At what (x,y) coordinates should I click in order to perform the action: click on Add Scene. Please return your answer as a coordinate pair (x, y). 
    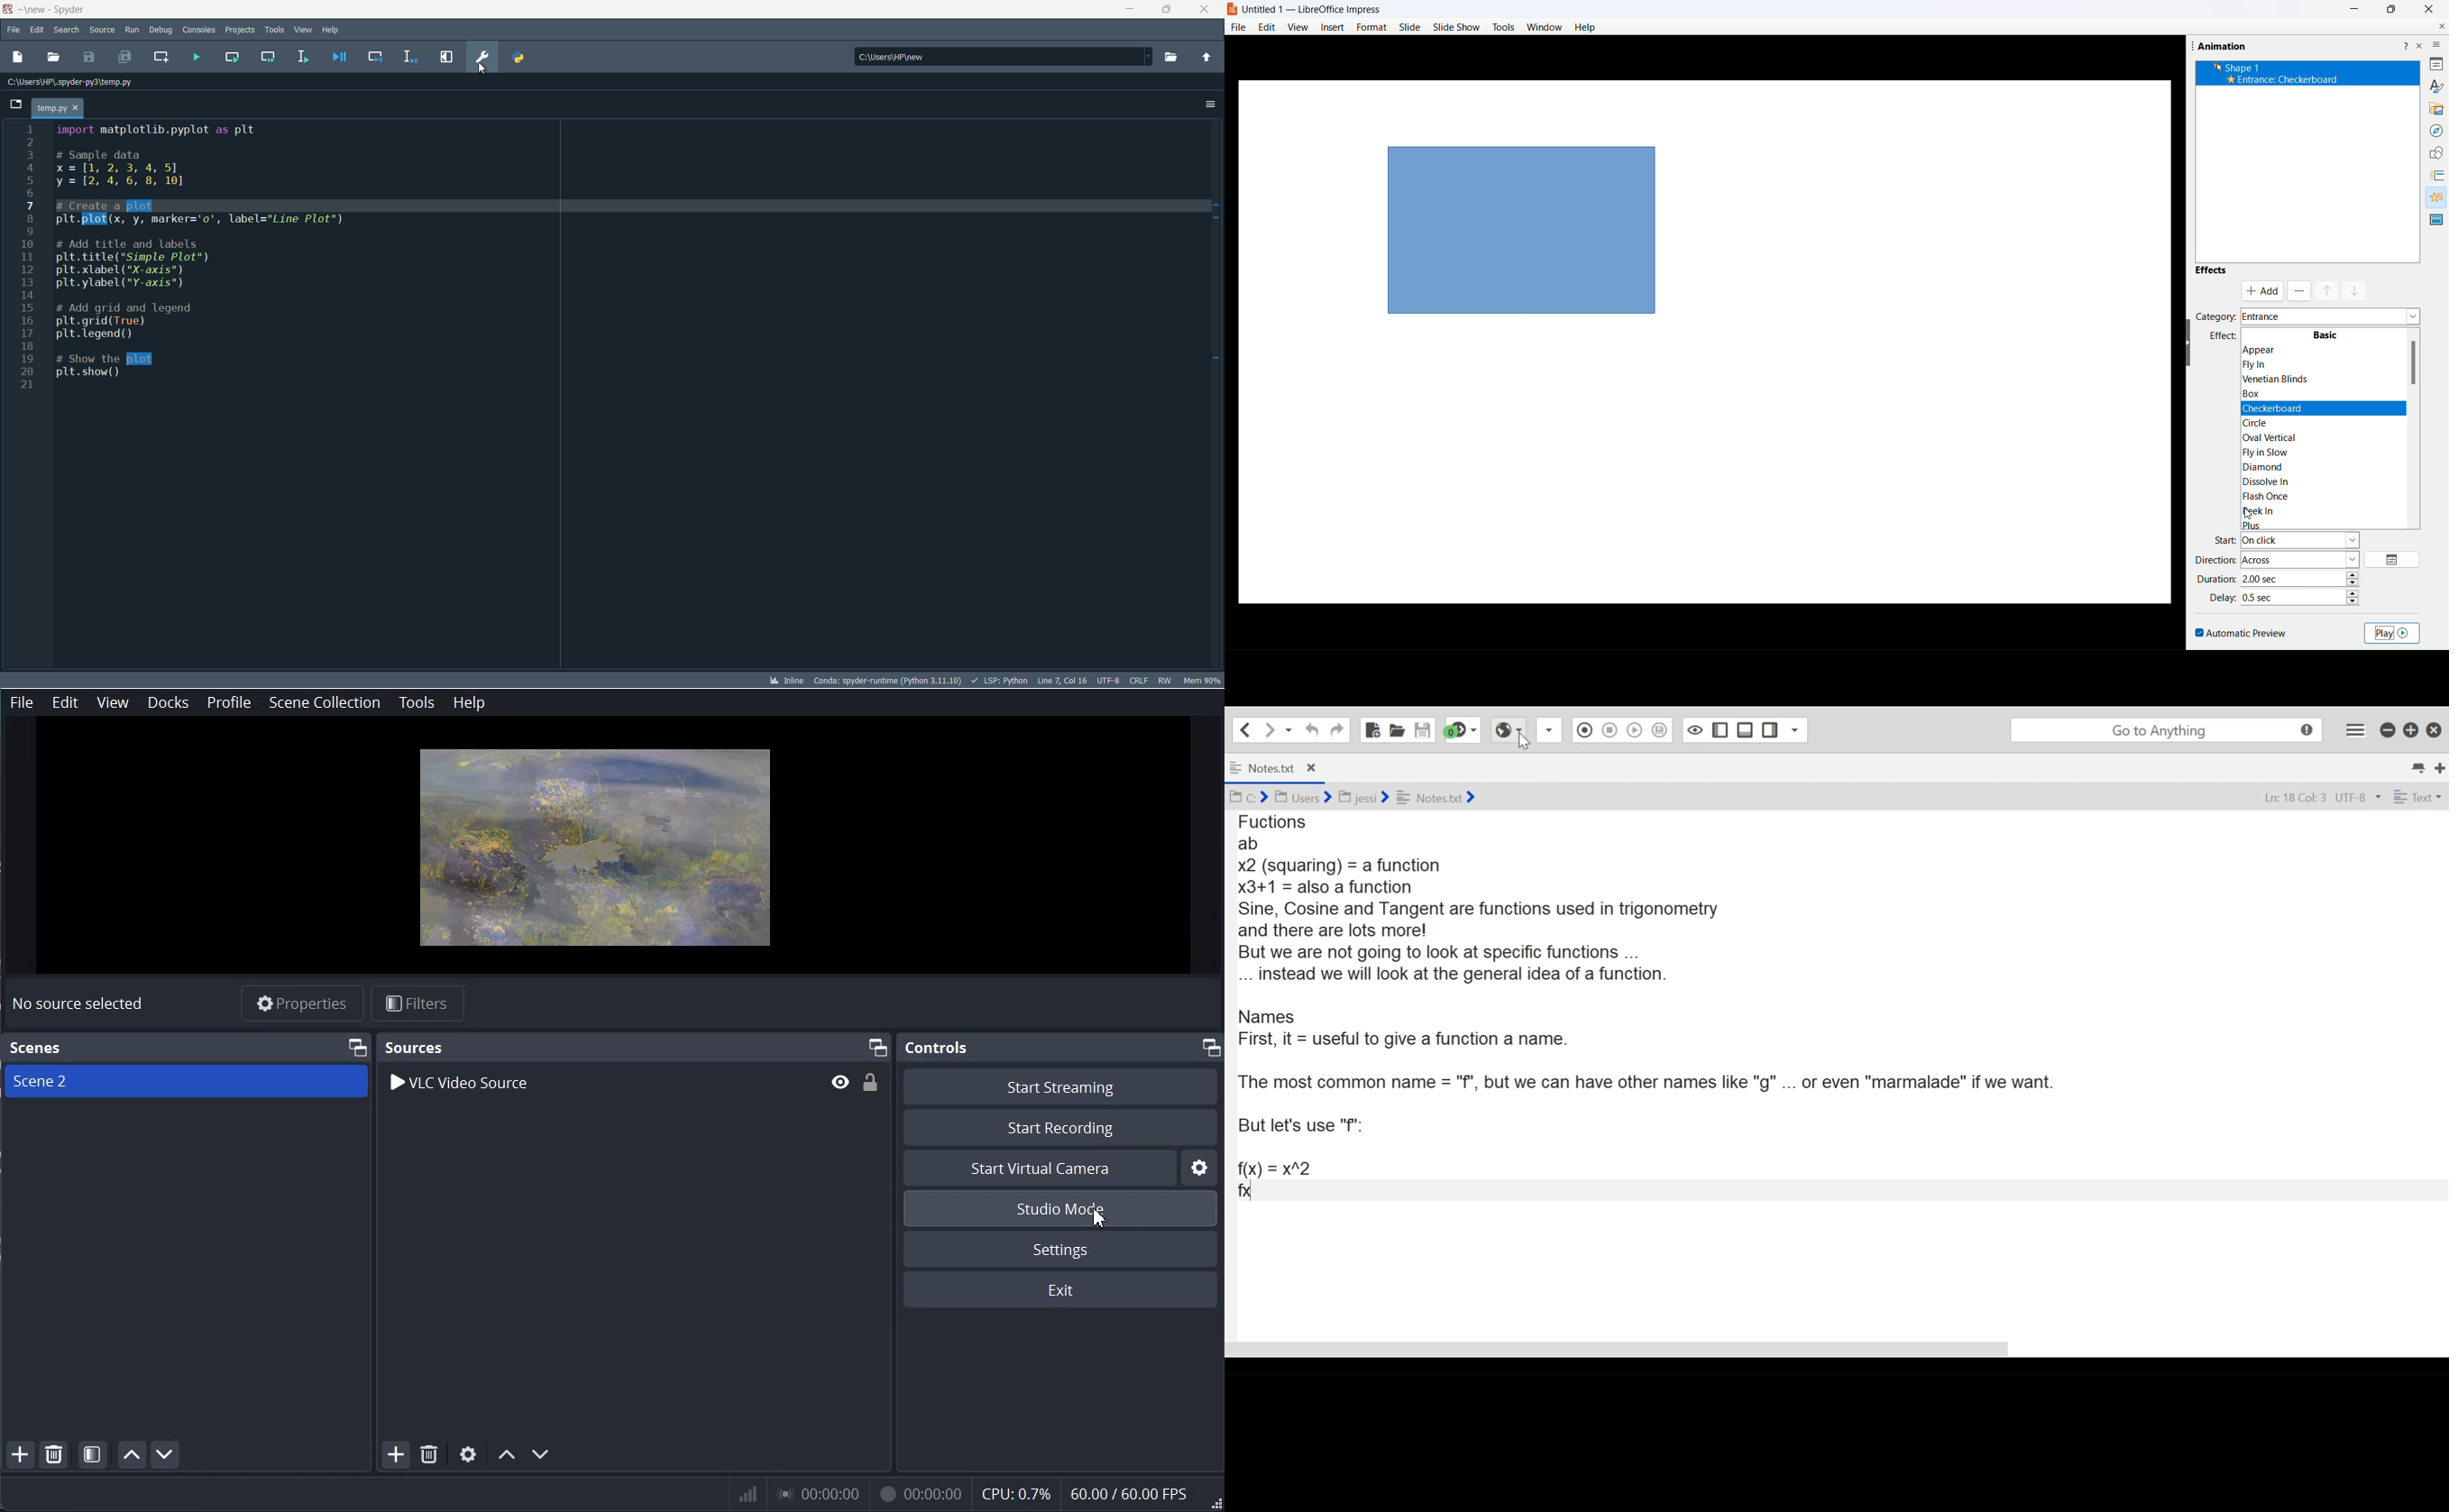
    Looking at the image, I should click on (20, 1454).